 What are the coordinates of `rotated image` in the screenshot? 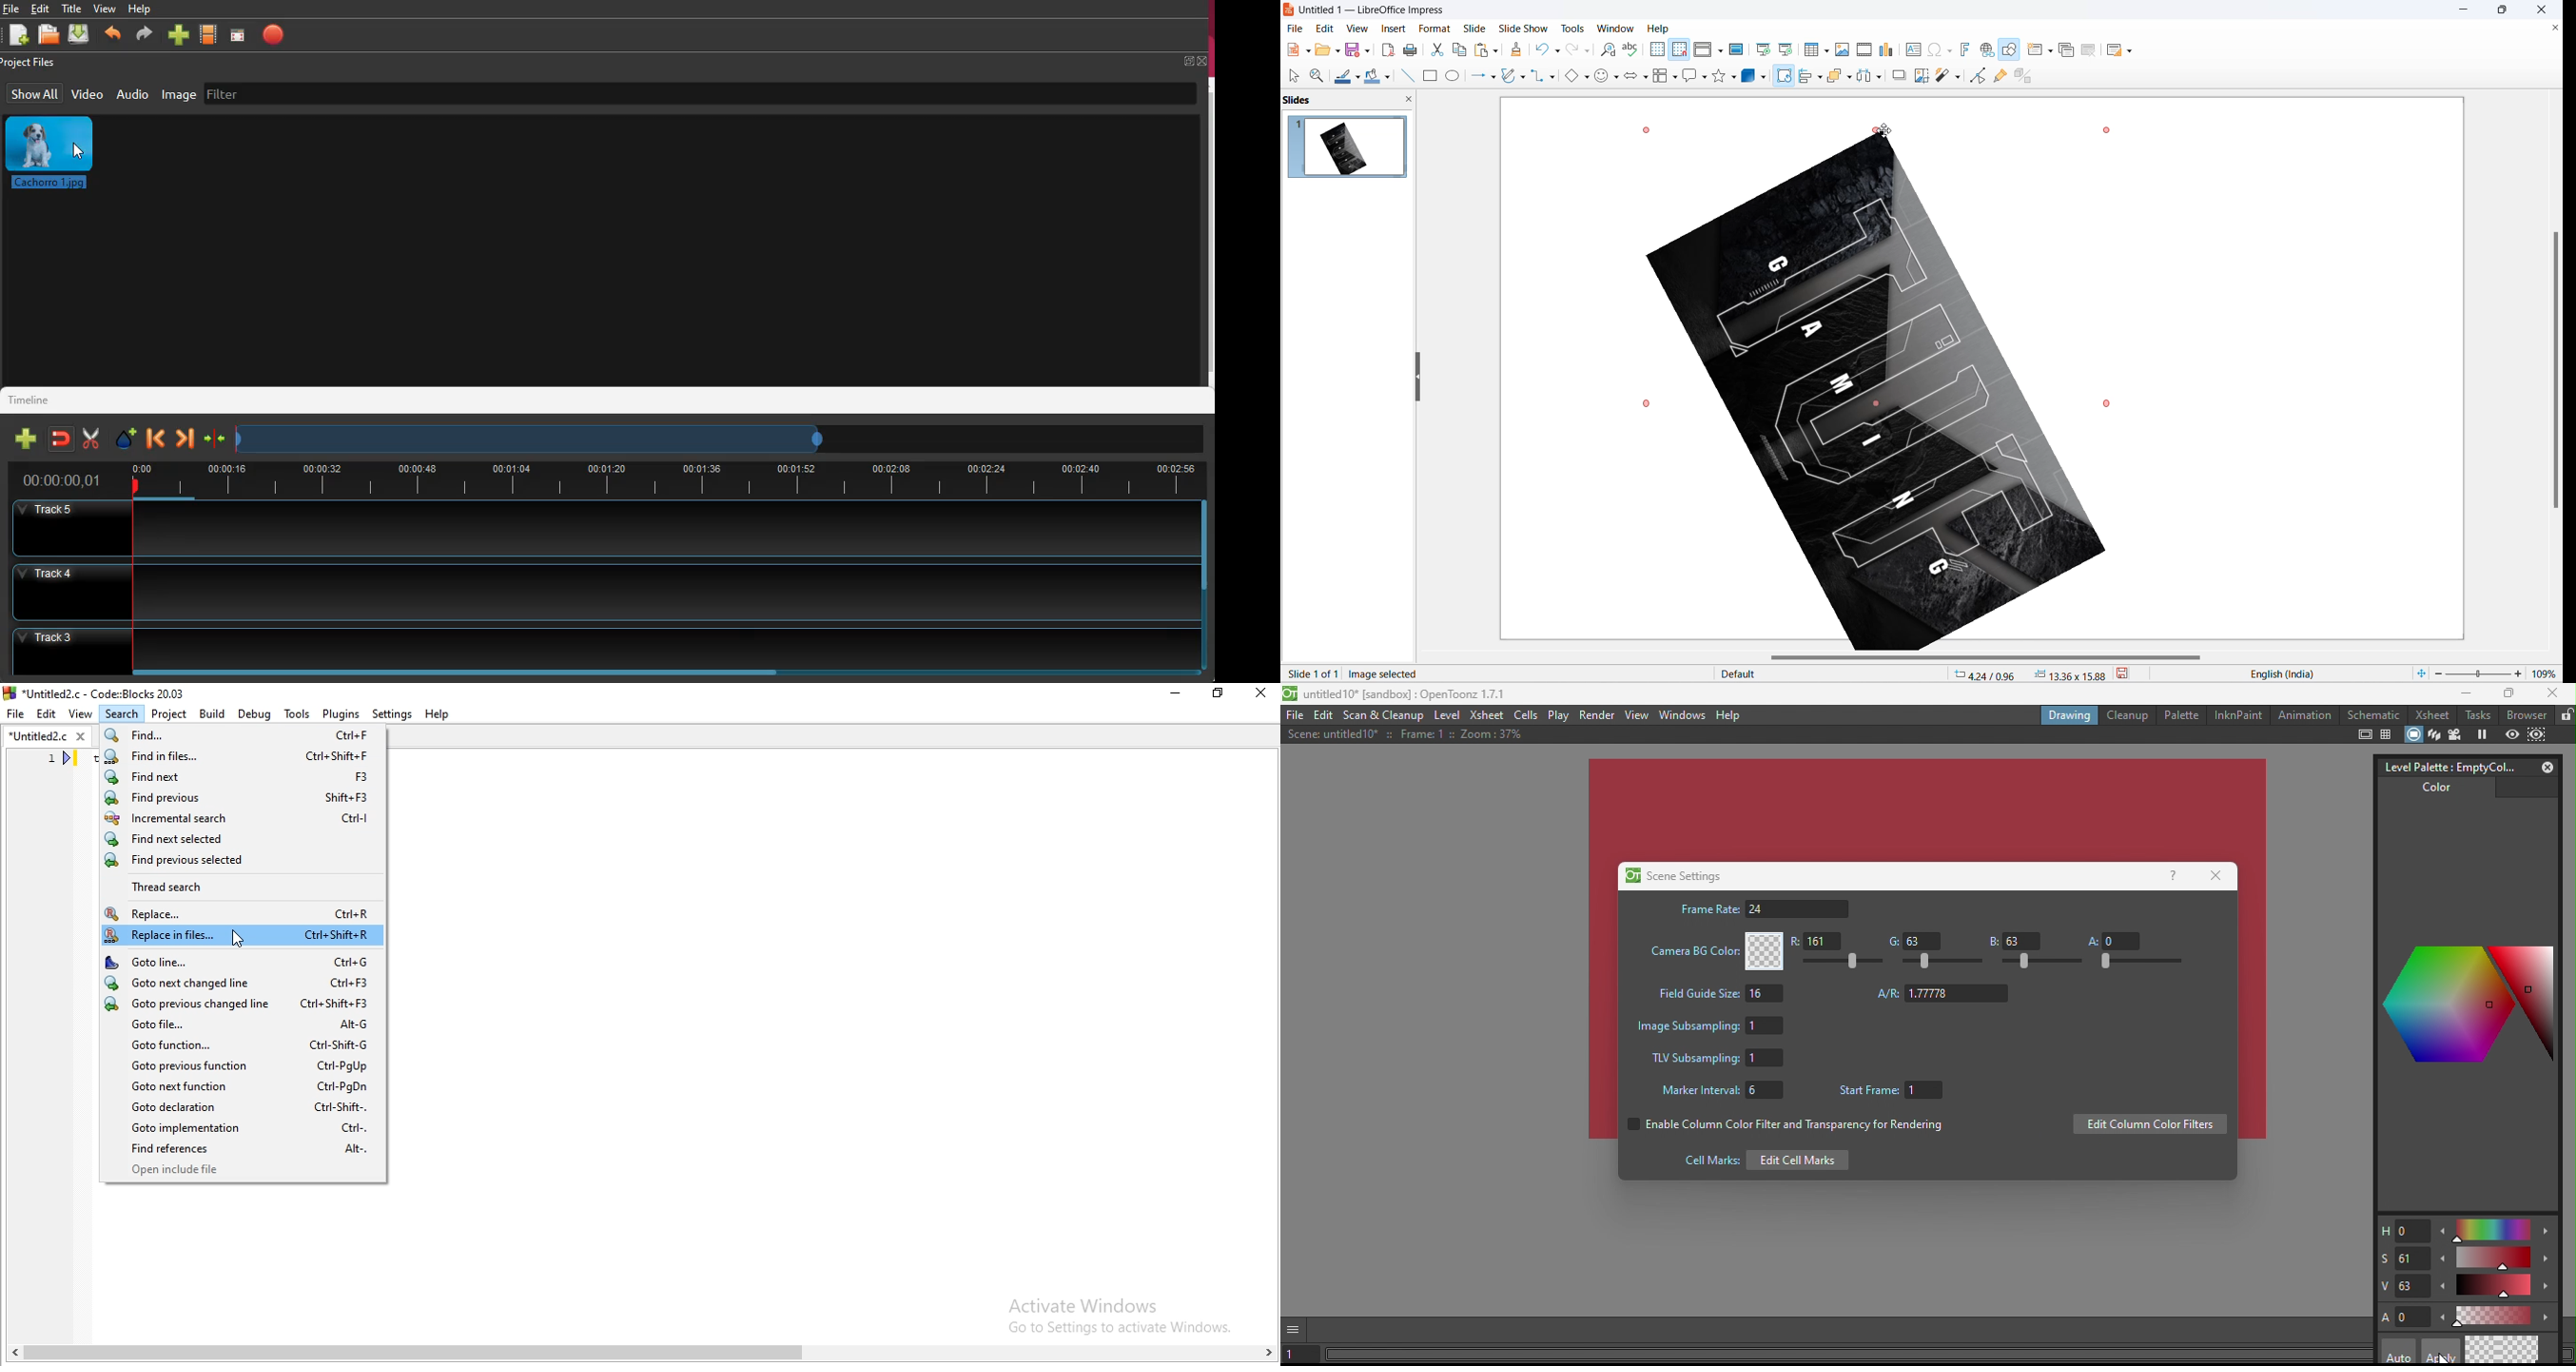 It's located at (1877, 393).